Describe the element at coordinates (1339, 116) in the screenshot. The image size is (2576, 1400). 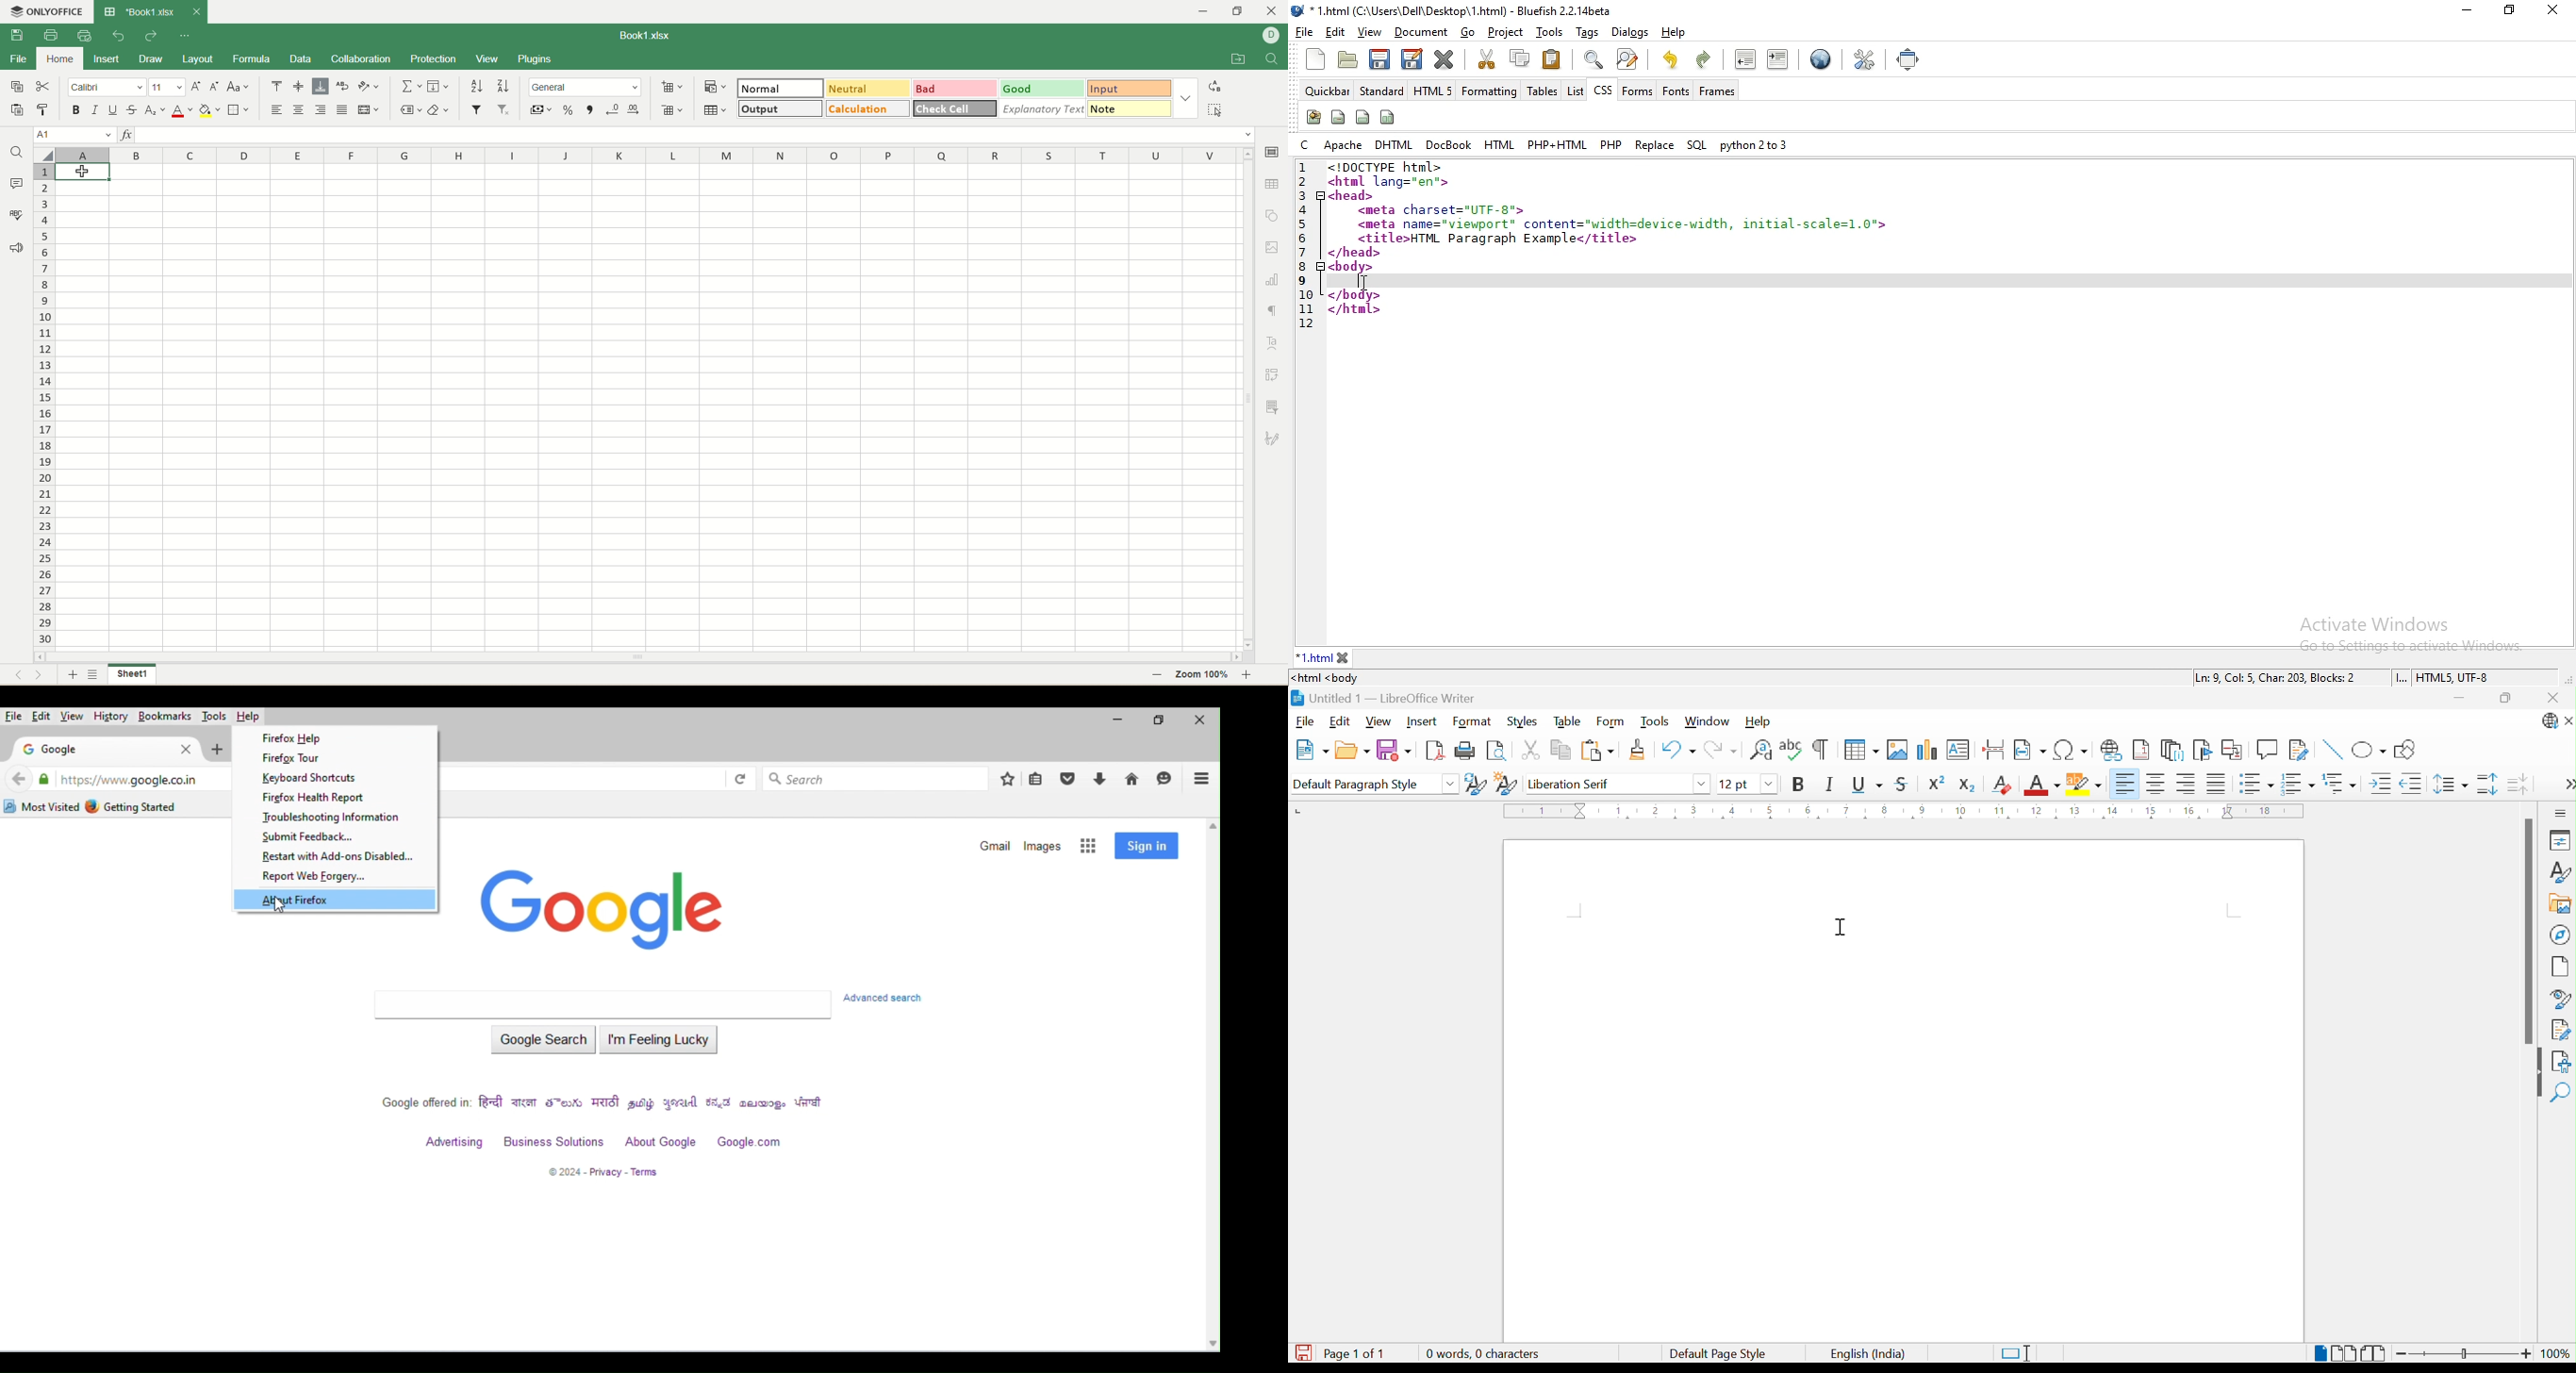
I see `span` at that location.